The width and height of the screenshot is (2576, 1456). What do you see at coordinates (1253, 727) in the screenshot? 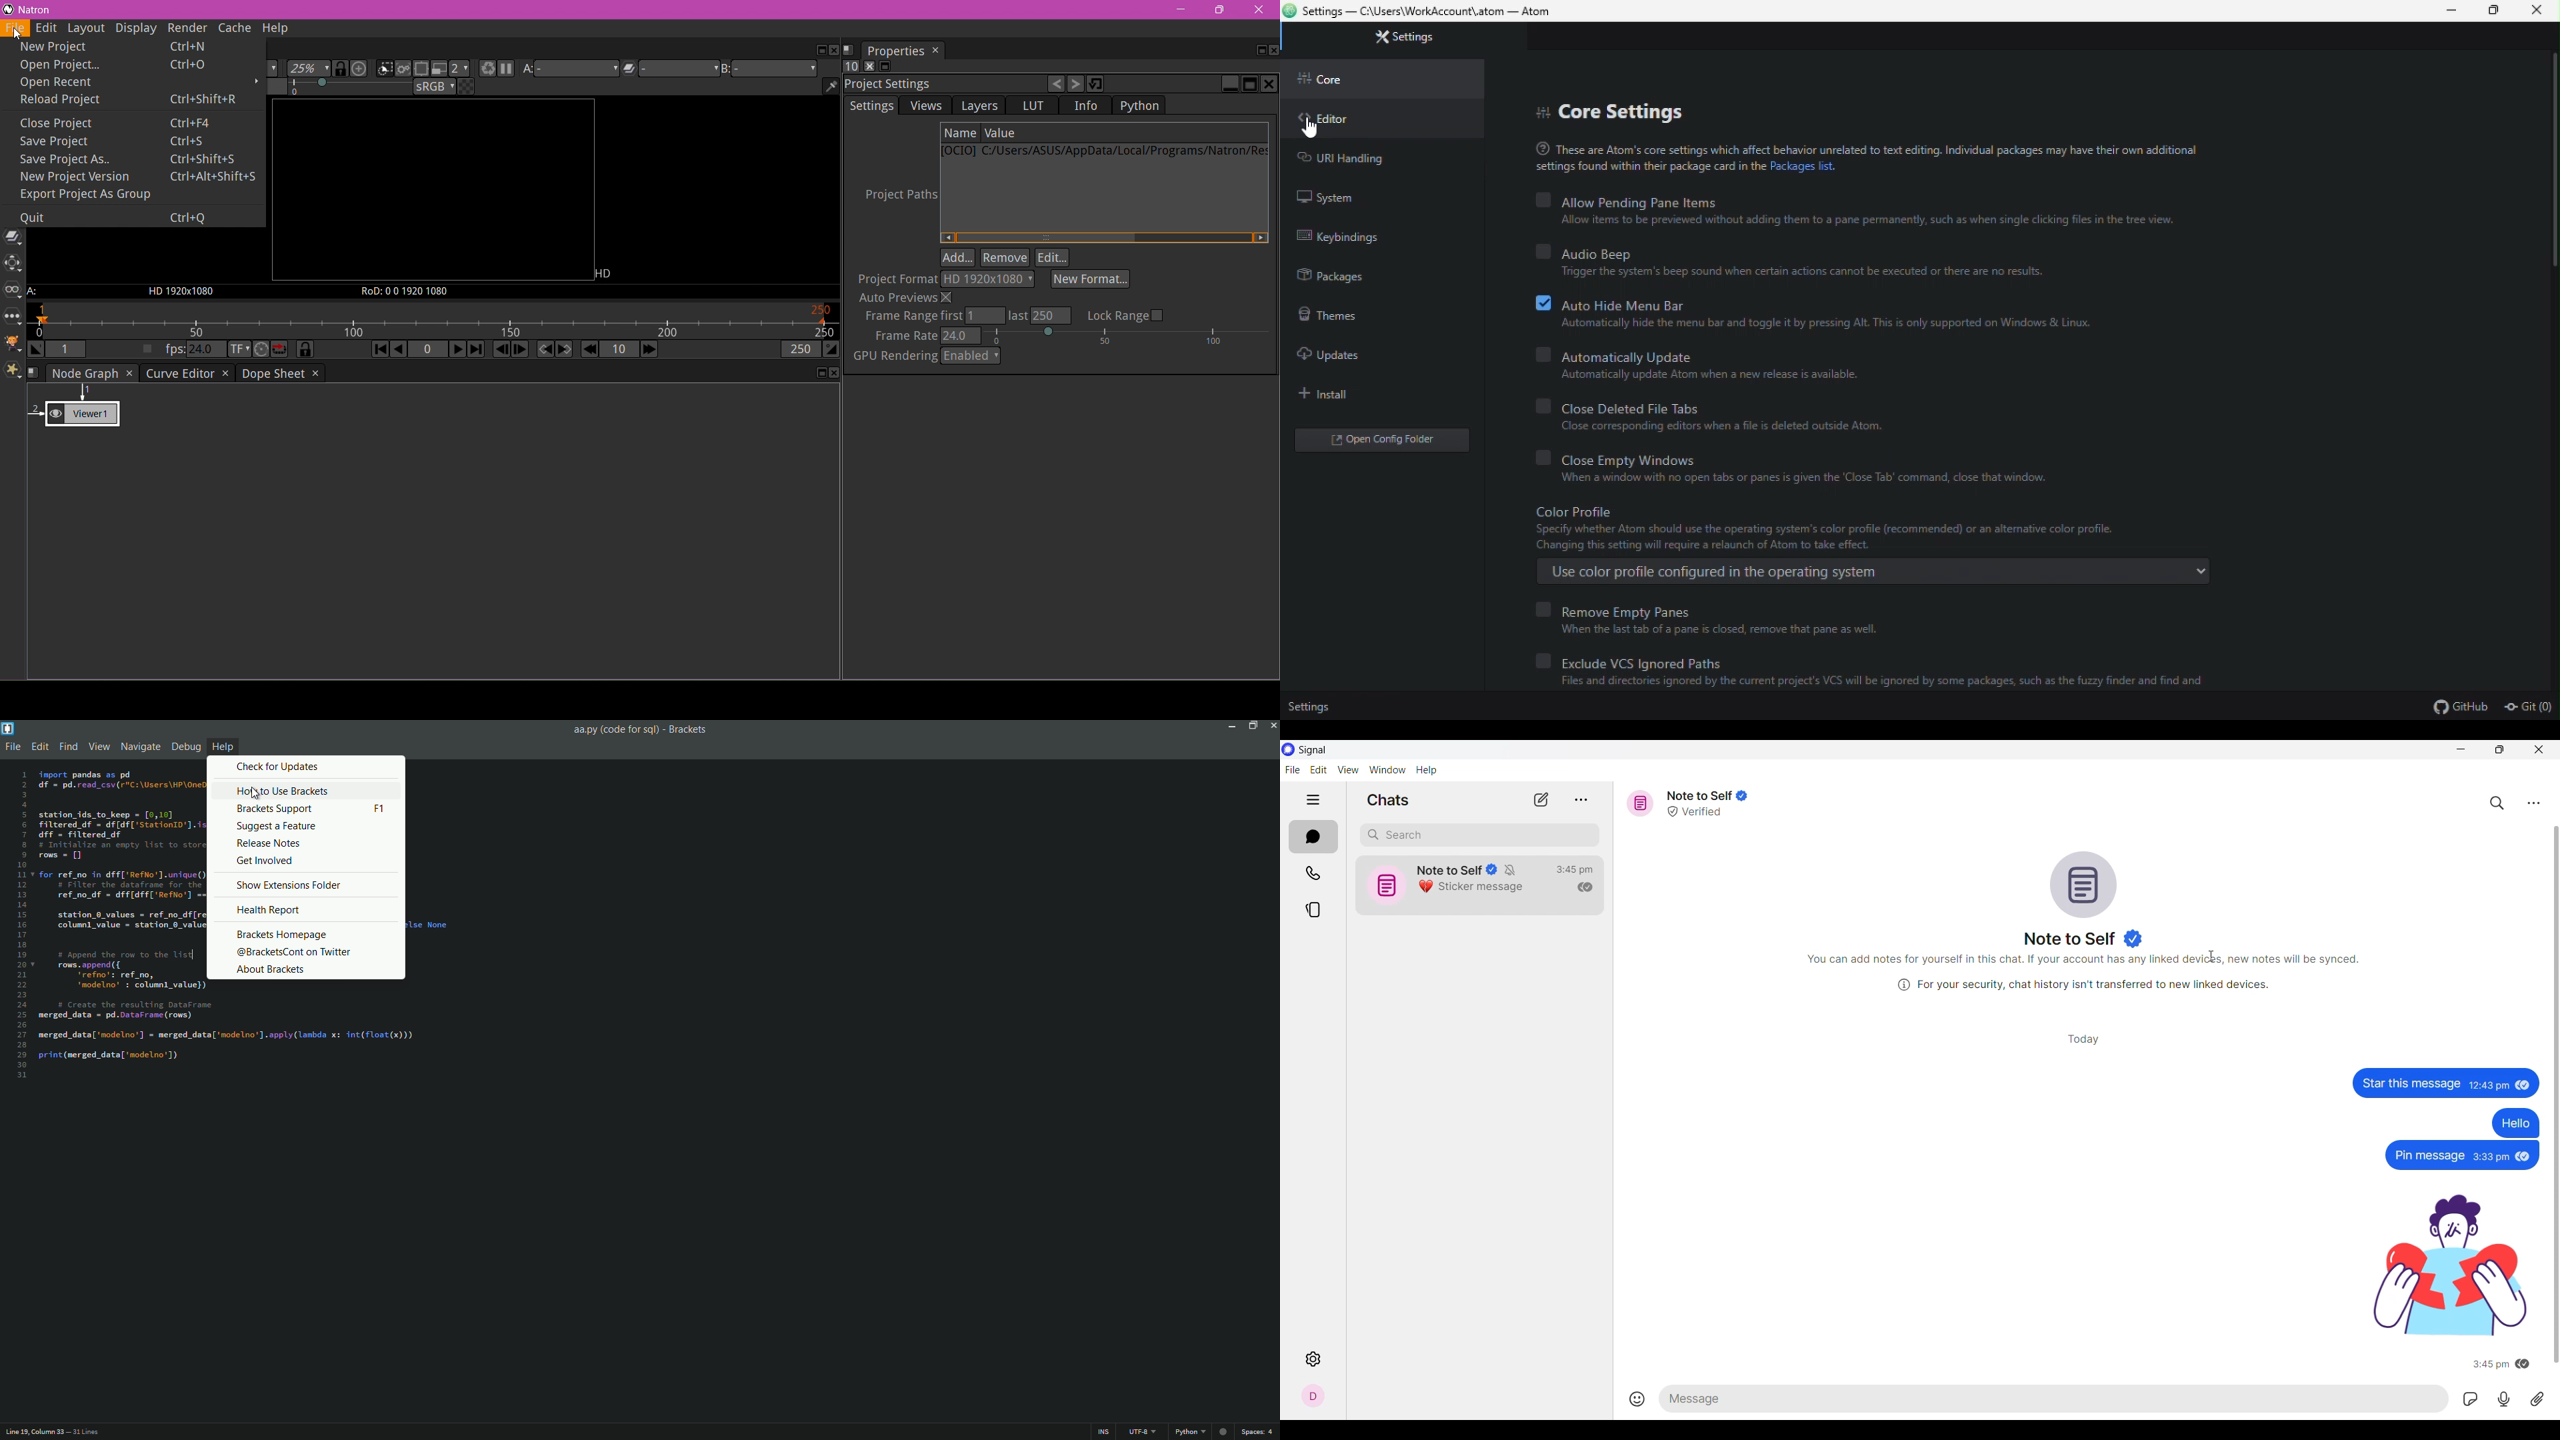
I see `maximize` at bounding box center [1253, 727].